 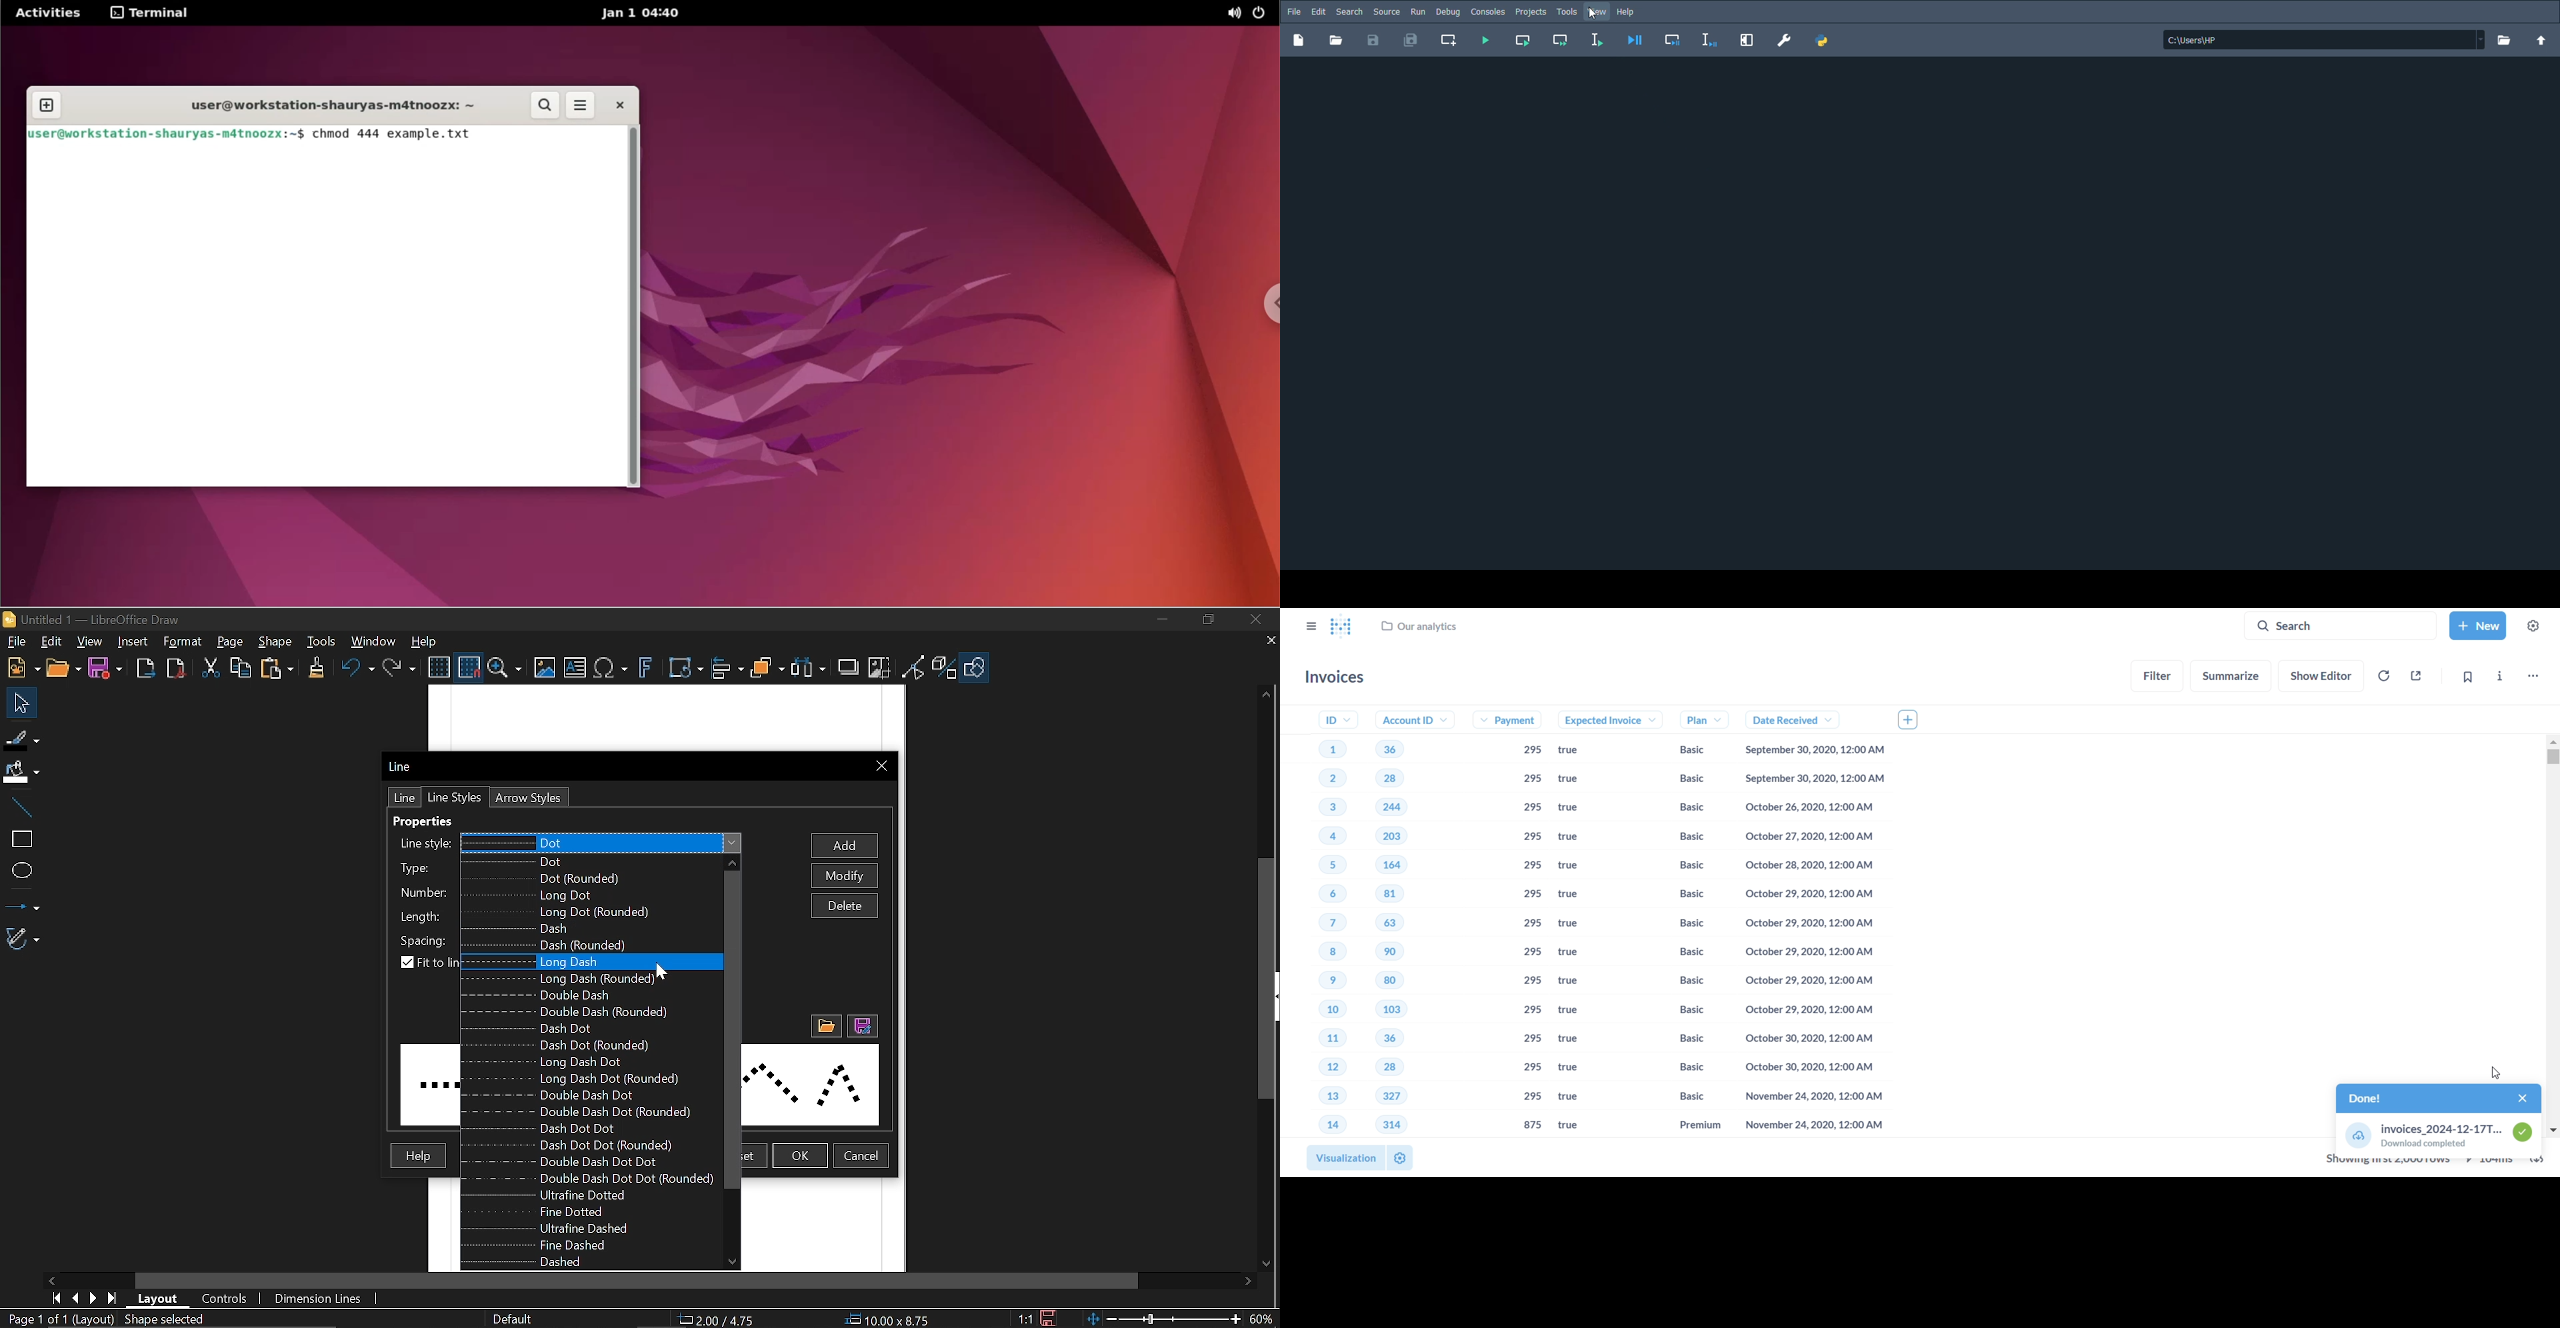 What do you see at coordinates (587, 1177) in the screenshot?
I see `Double dash dot dot (rounded)` at bounding box center [587, 1177].